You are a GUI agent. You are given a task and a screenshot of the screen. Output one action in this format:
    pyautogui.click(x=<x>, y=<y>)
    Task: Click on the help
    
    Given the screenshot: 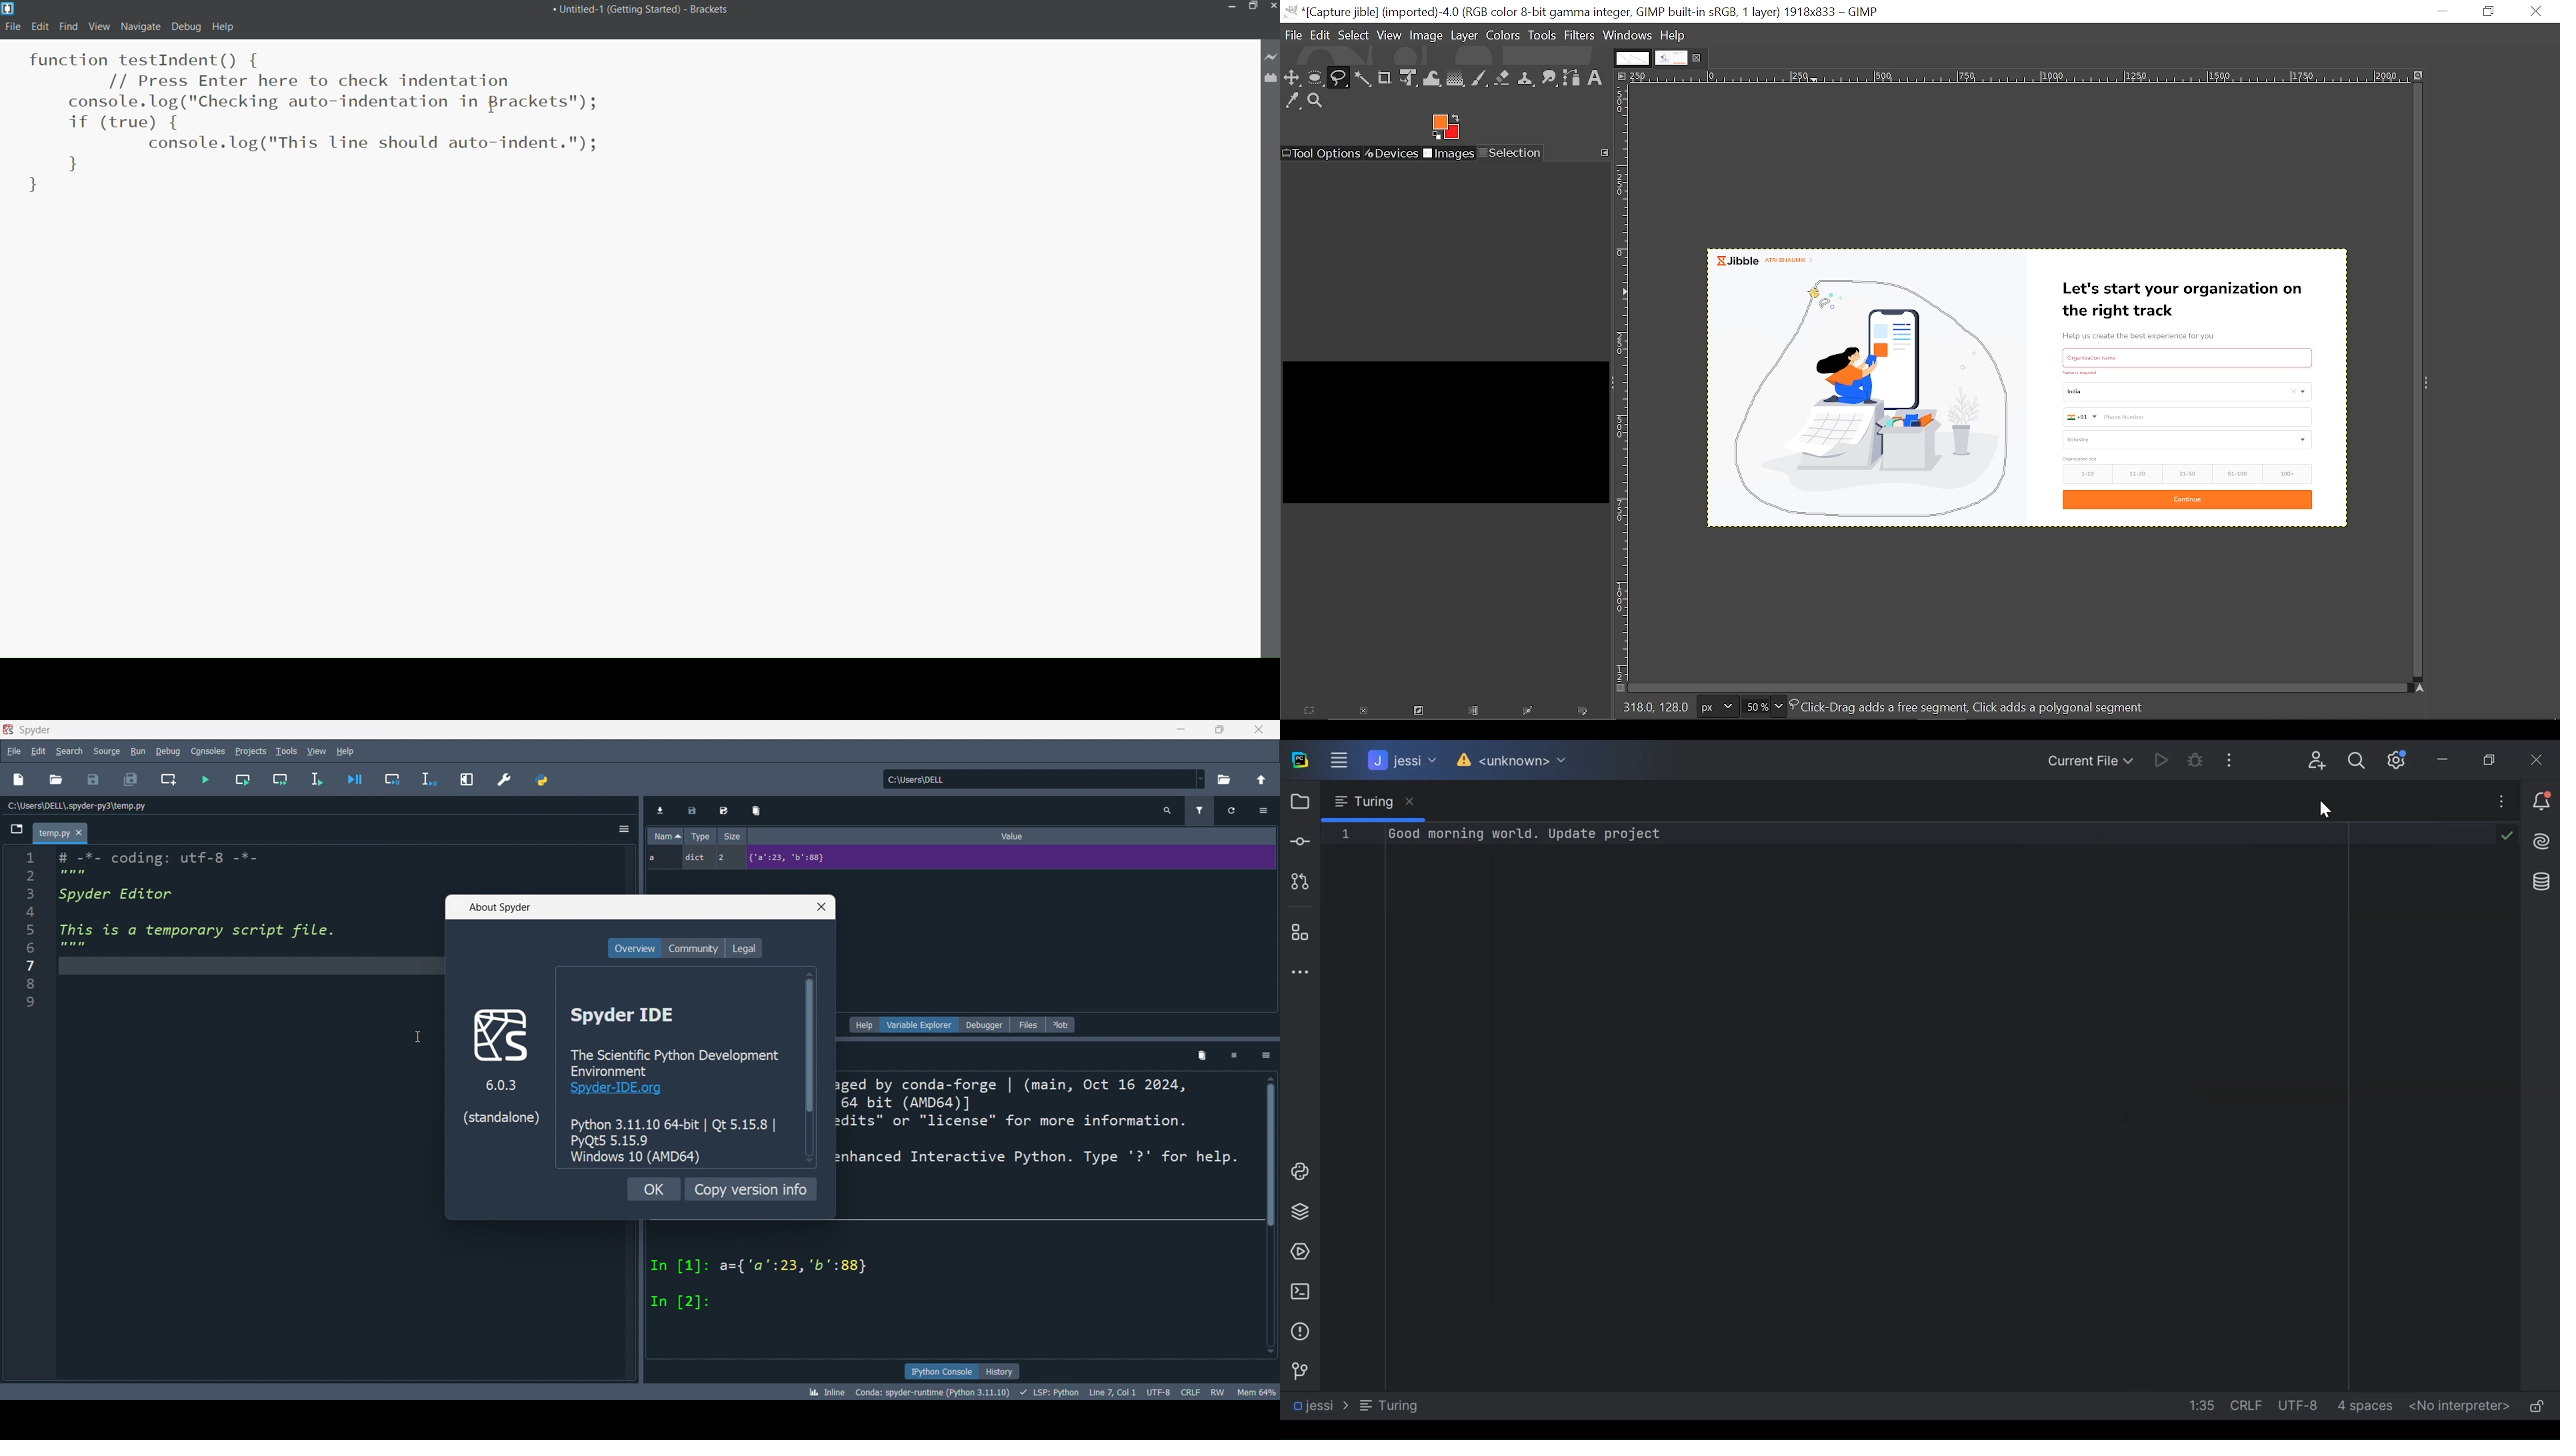 What is the action you would take?
    pyautogui.click(x=864, y=1024)
    